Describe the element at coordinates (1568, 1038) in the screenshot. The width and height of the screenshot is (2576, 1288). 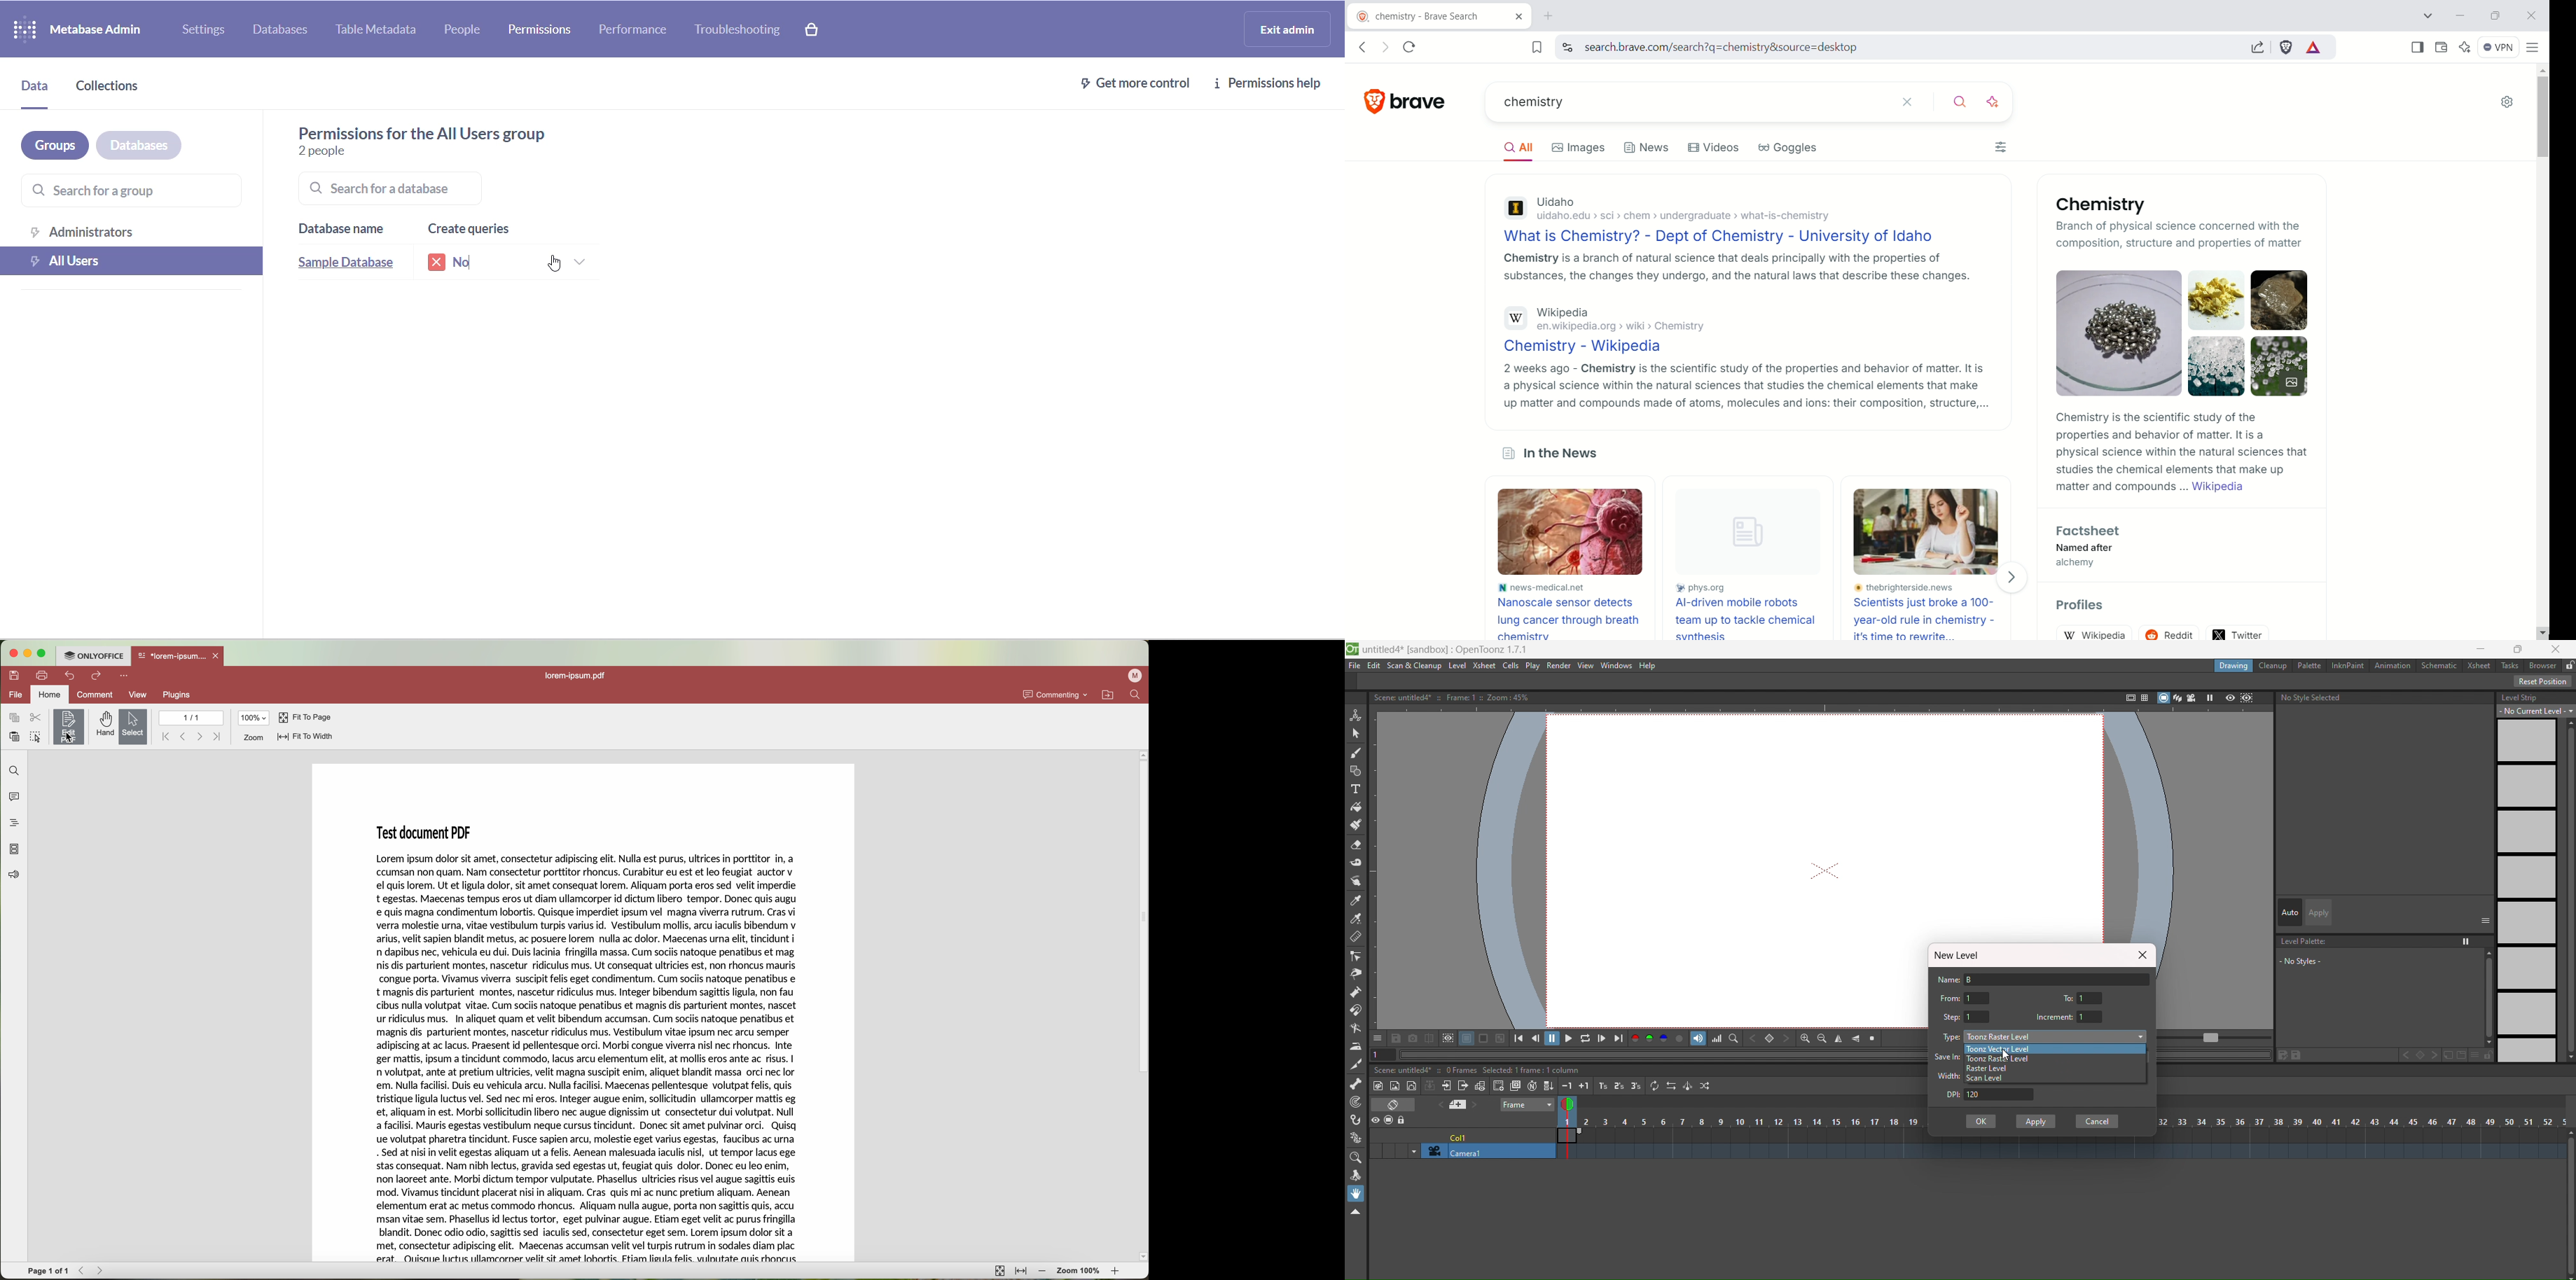
I see `play` at that location.